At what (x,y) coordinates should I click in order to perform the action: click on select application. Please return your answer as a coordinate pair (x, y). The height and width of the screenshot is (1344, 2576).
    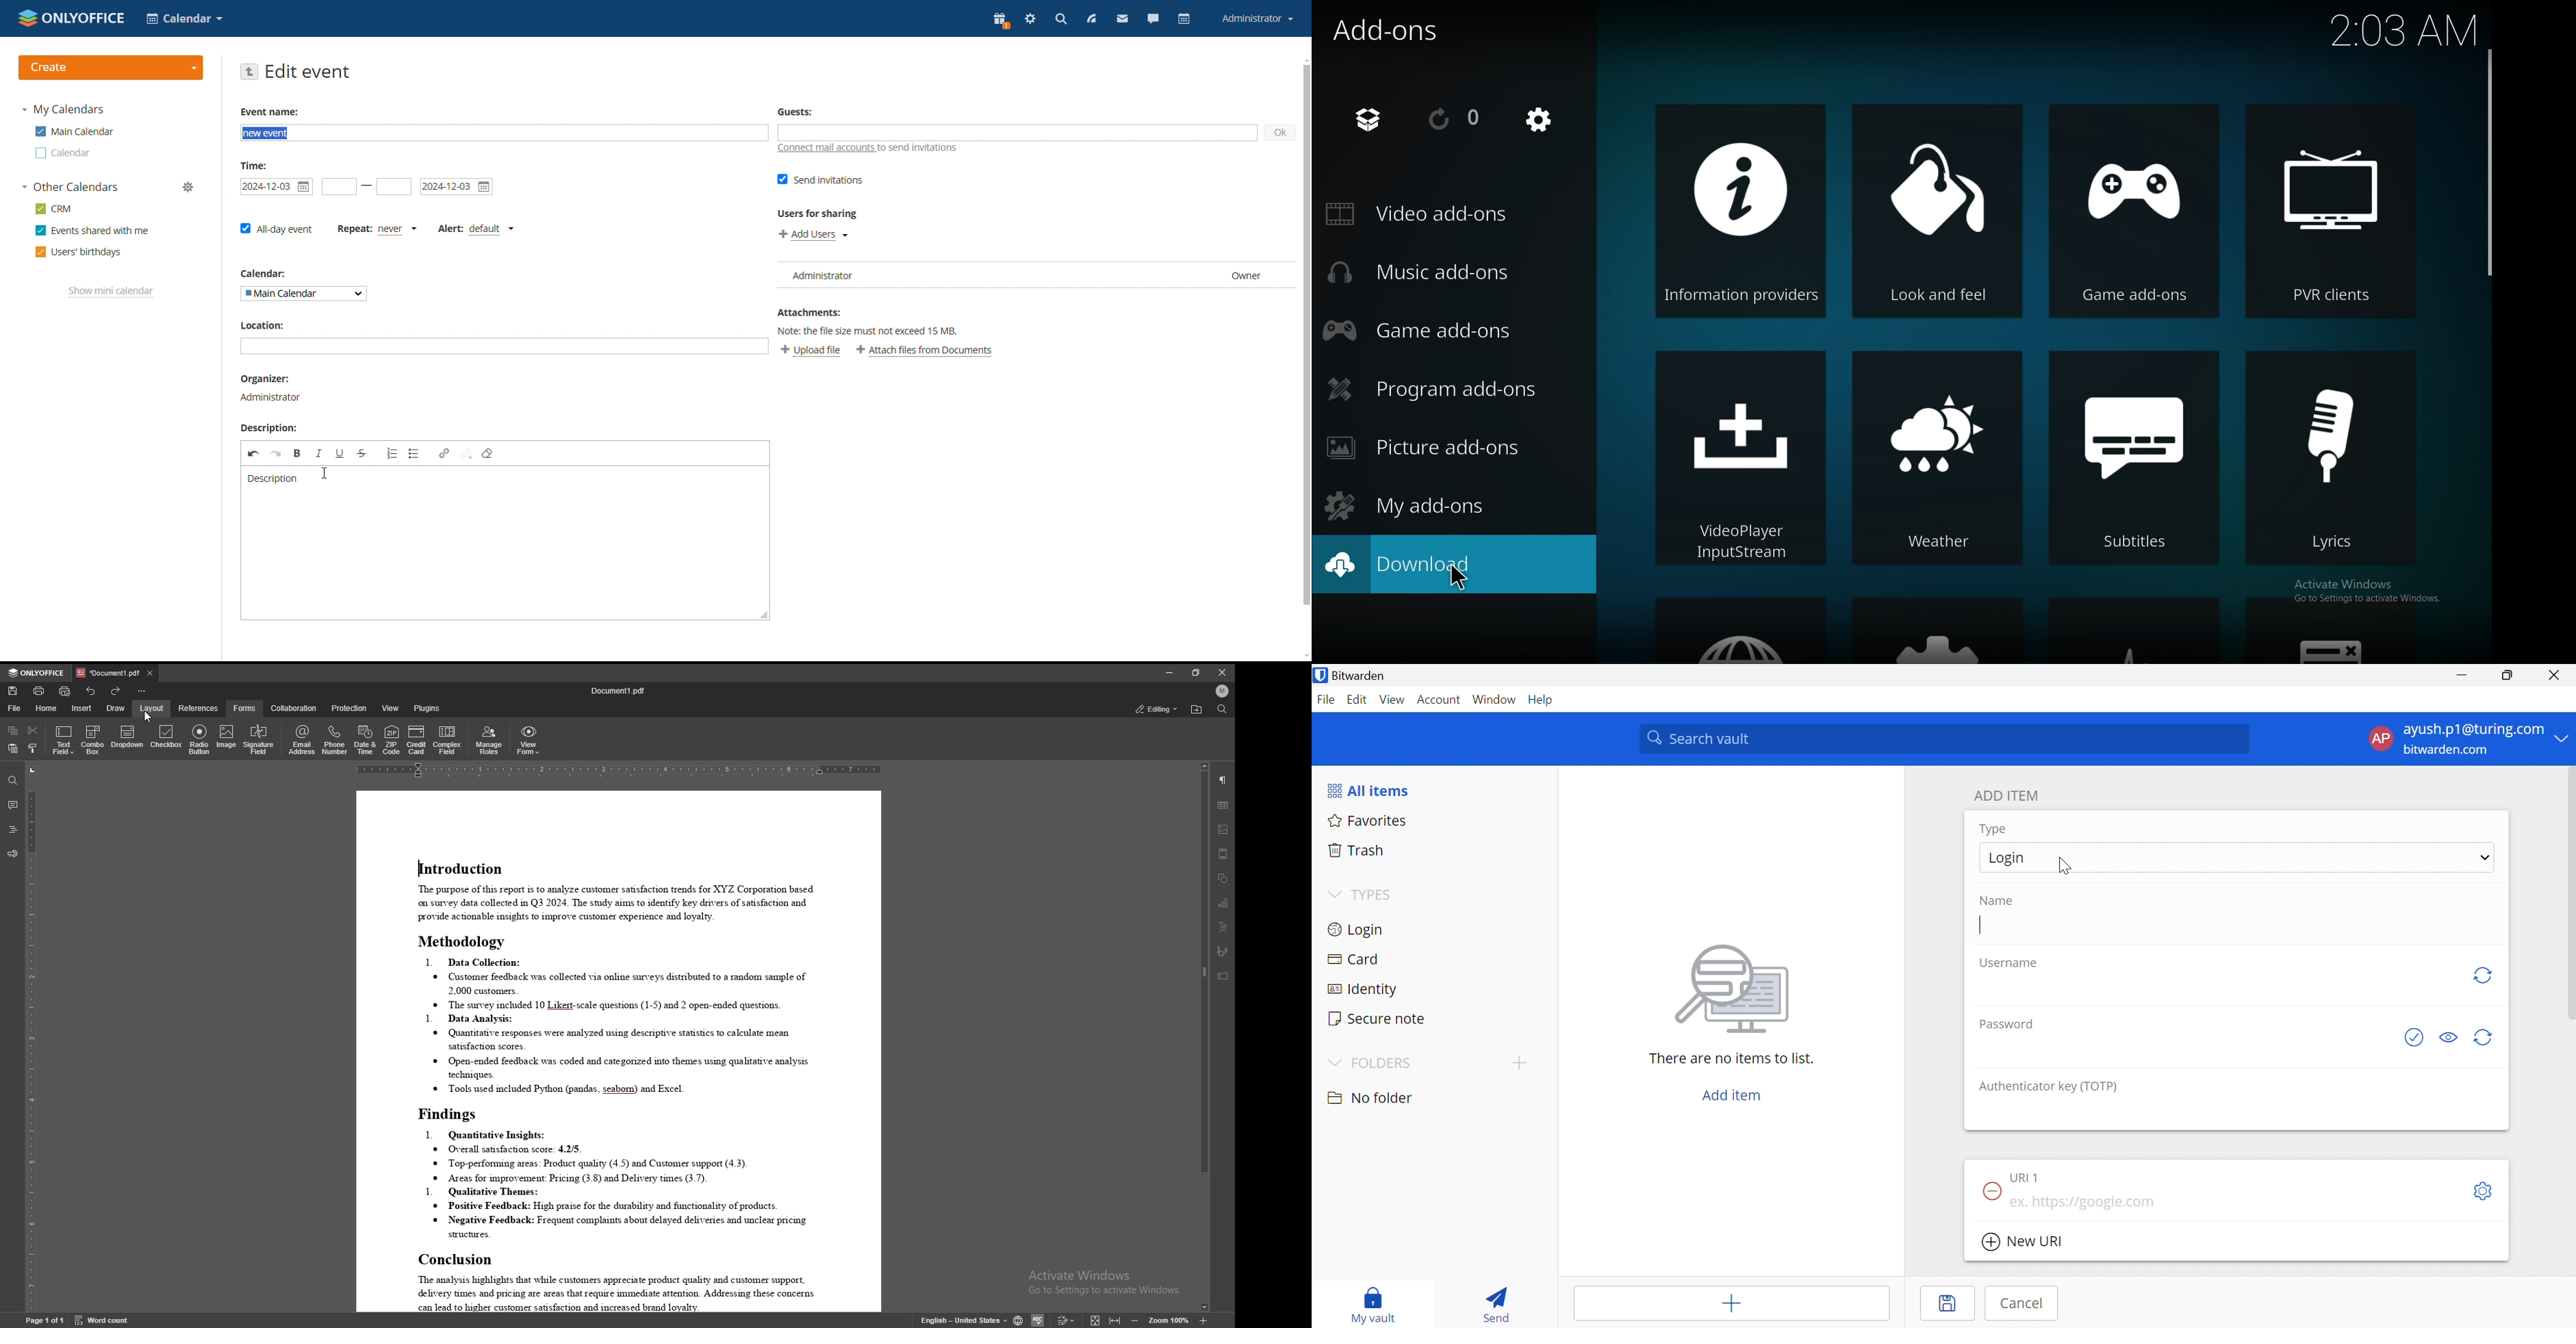
    Looking at the image, I should click on (184, 18).